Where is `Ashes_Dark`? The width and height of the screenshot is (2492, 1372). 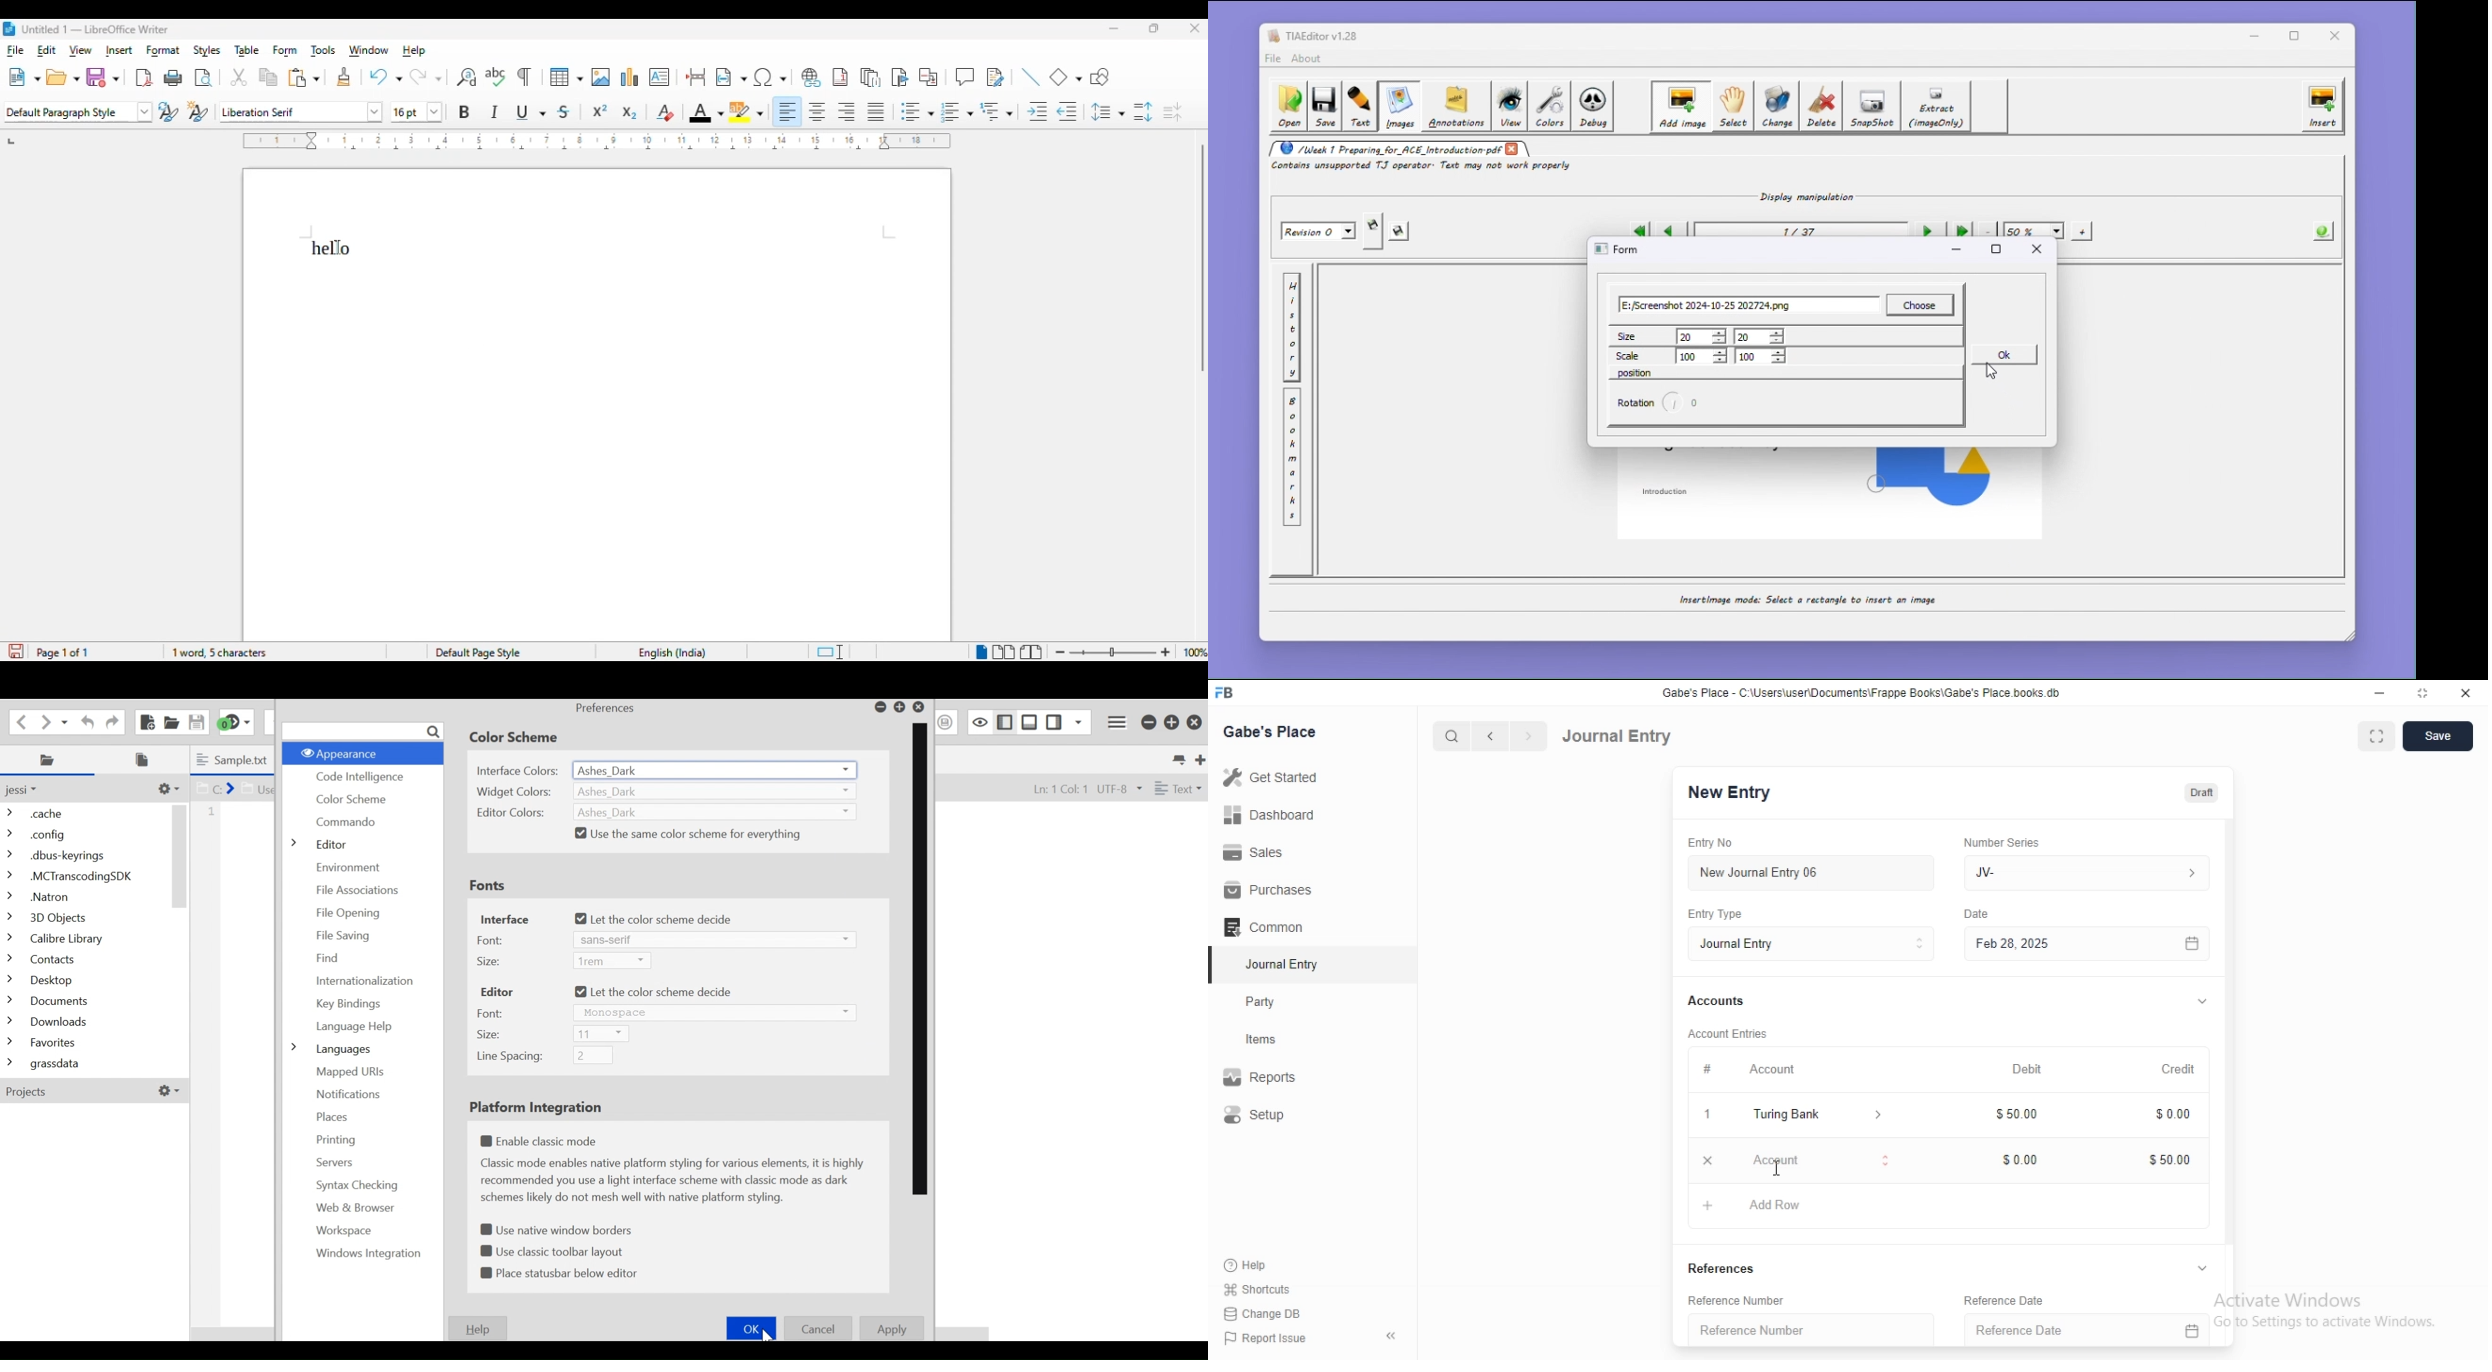
Ashes_Dark is located at coordinates (712, 811).